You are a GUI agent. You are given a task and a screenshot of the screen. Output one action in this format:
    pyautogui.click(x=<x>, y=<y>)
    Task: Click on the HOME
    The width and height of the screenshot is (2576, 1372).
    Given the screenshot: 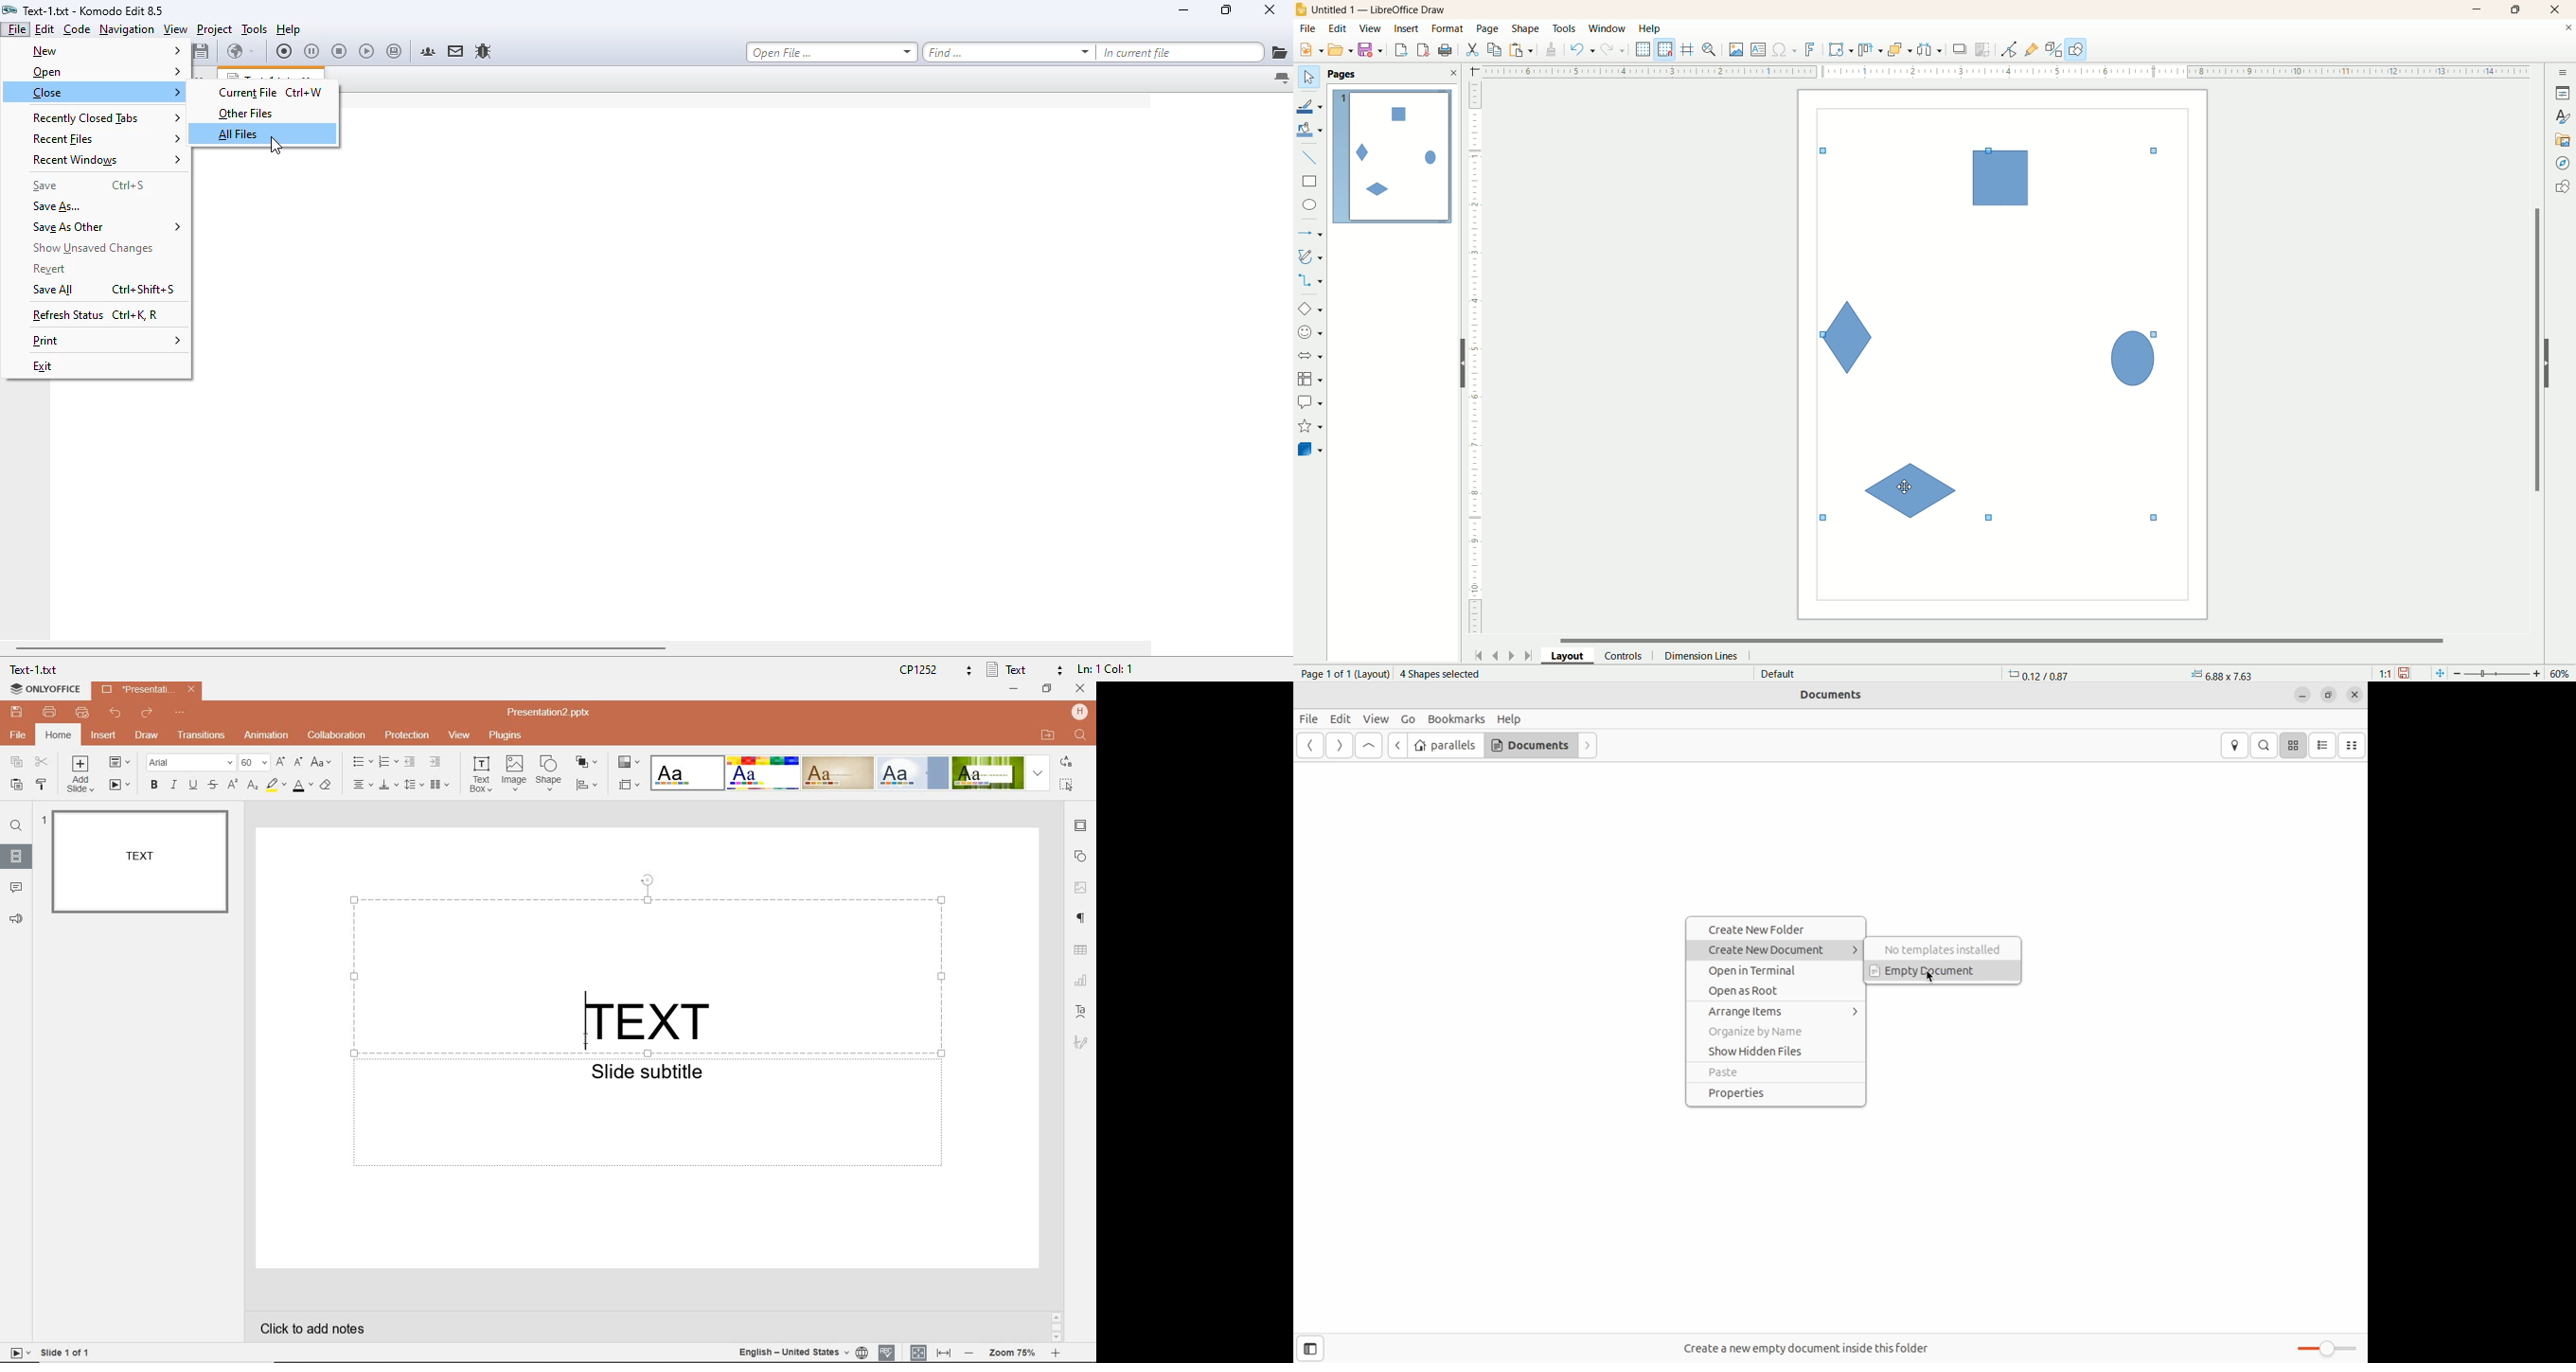 What is the action you would take?
    pyautogui.click(x=57, y=736)
    